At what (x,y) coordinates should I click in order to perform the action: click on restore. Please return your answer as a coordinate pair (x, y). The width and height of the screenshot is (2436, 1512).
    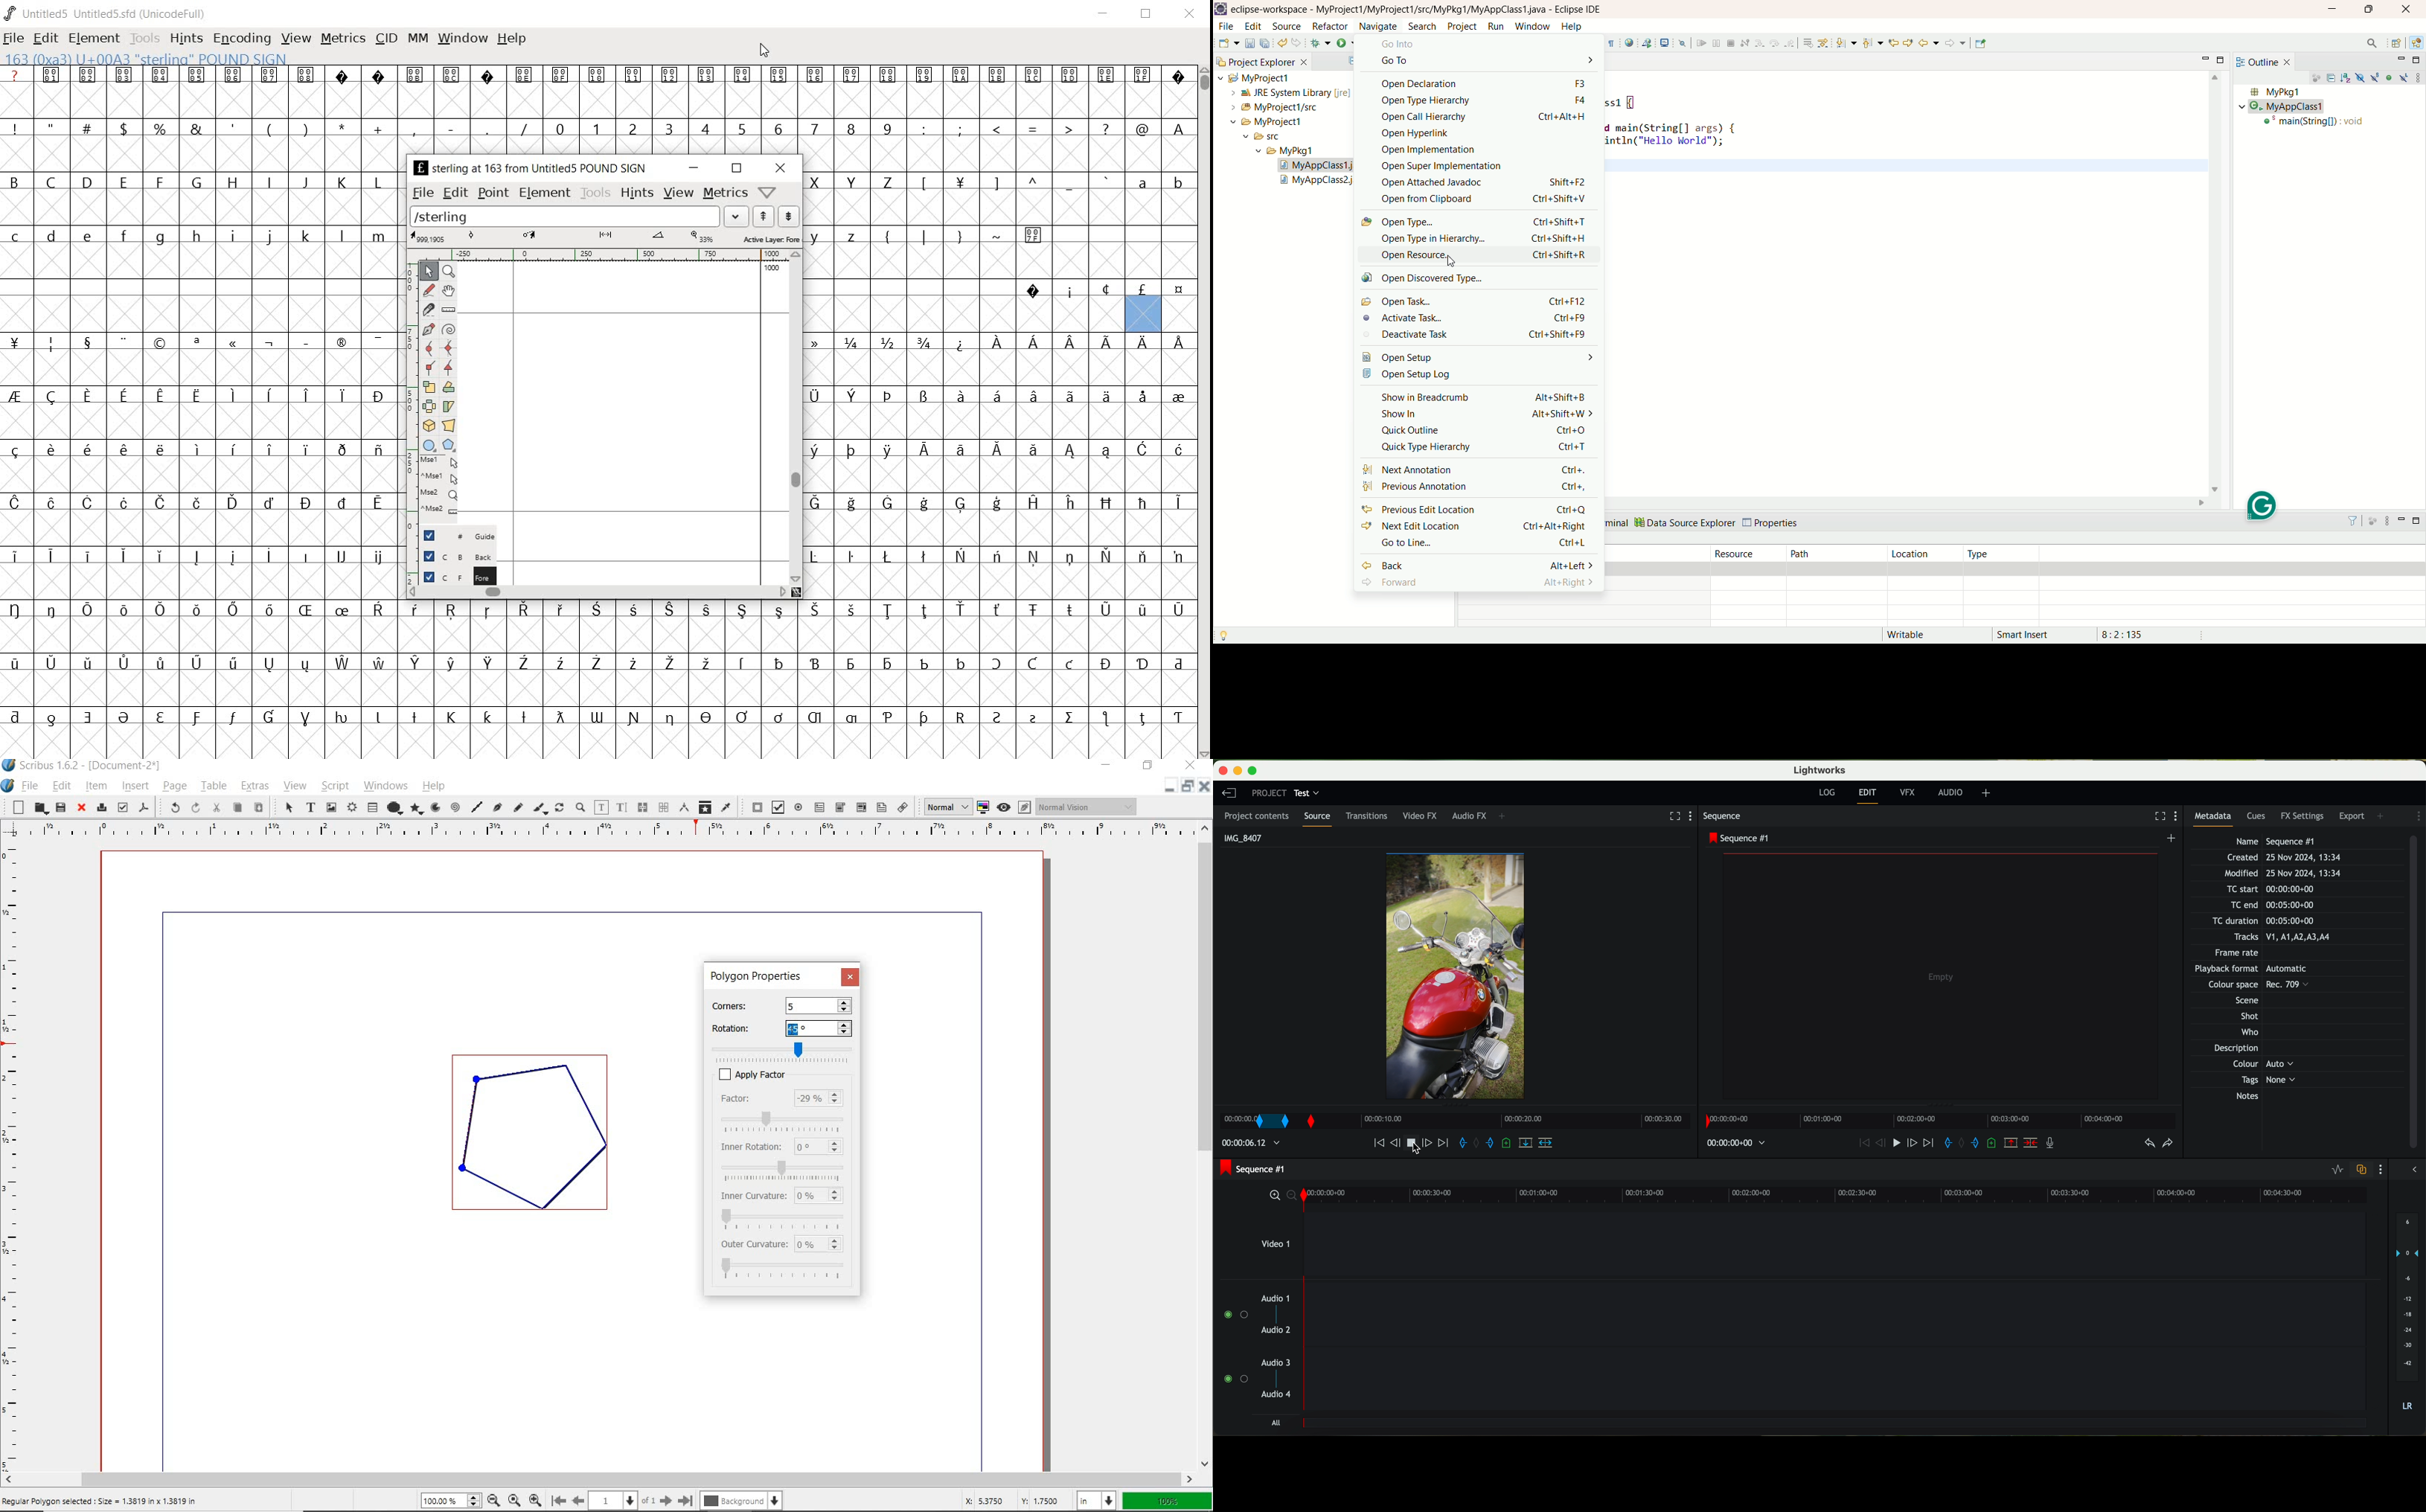
    Looking at the image, I should click on (737, 169).